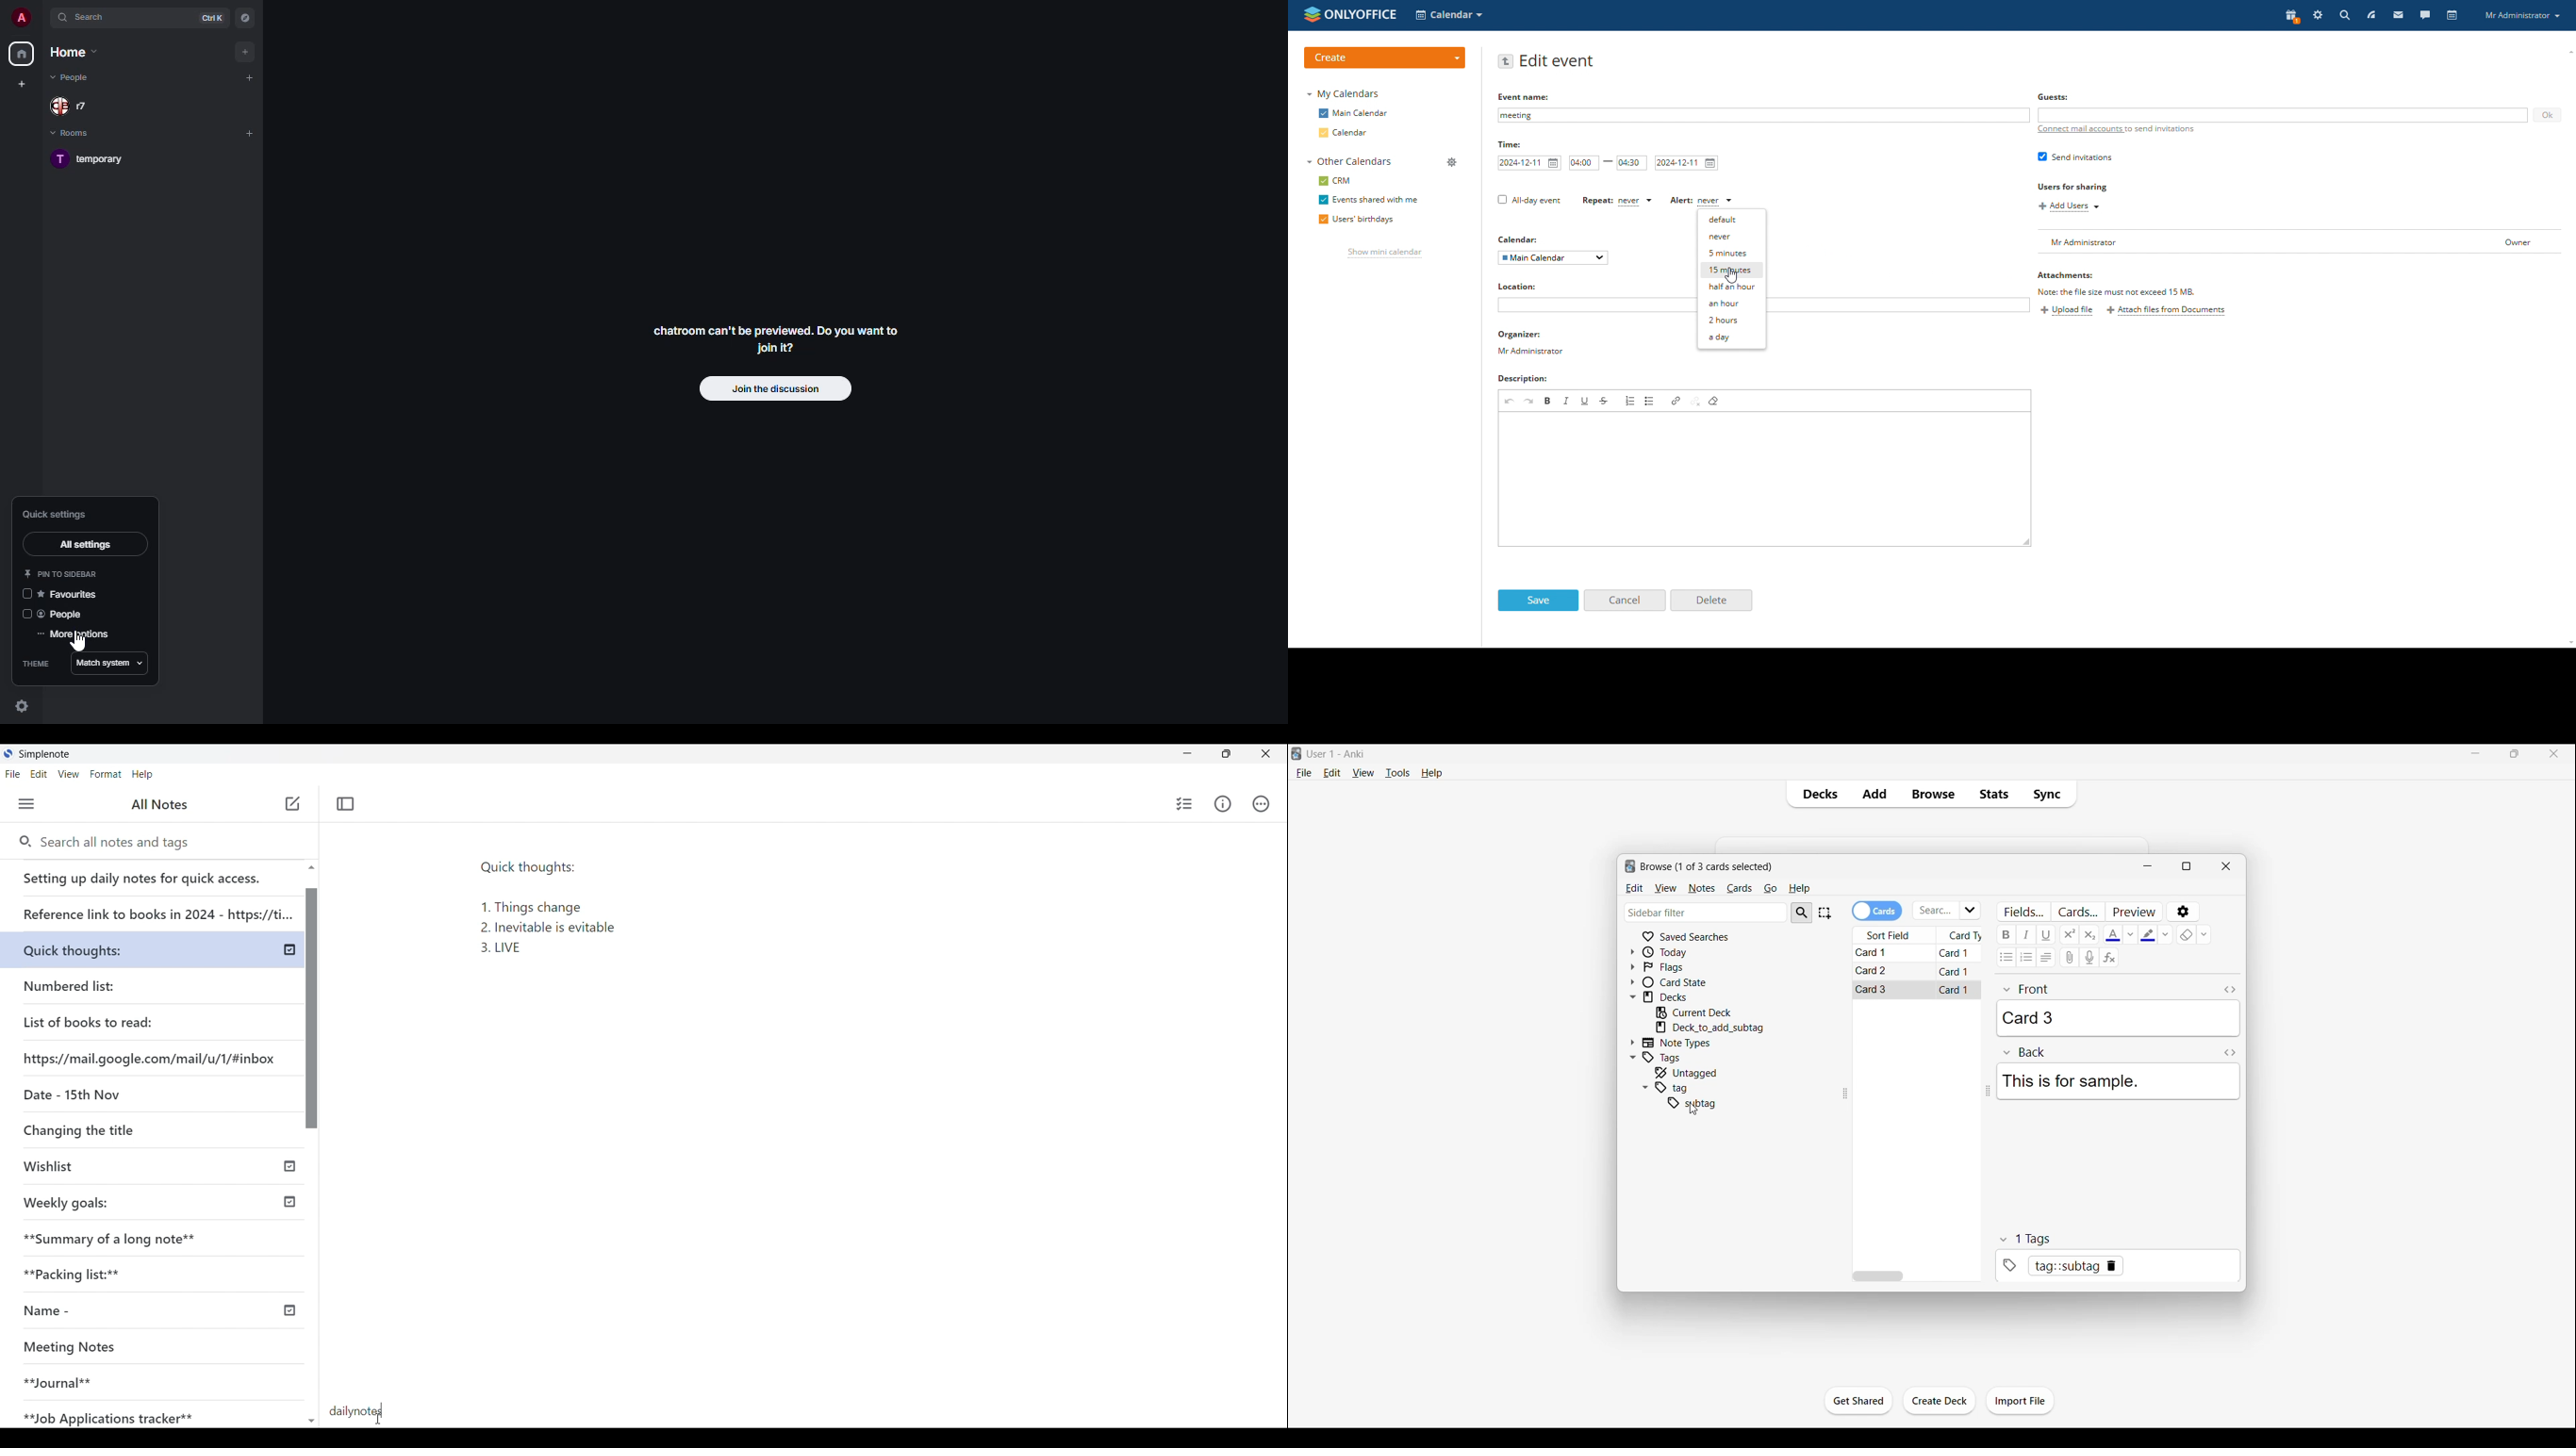 The image size is (2576, 1456). I want to click on Quick slide to top, so click(311, 867).